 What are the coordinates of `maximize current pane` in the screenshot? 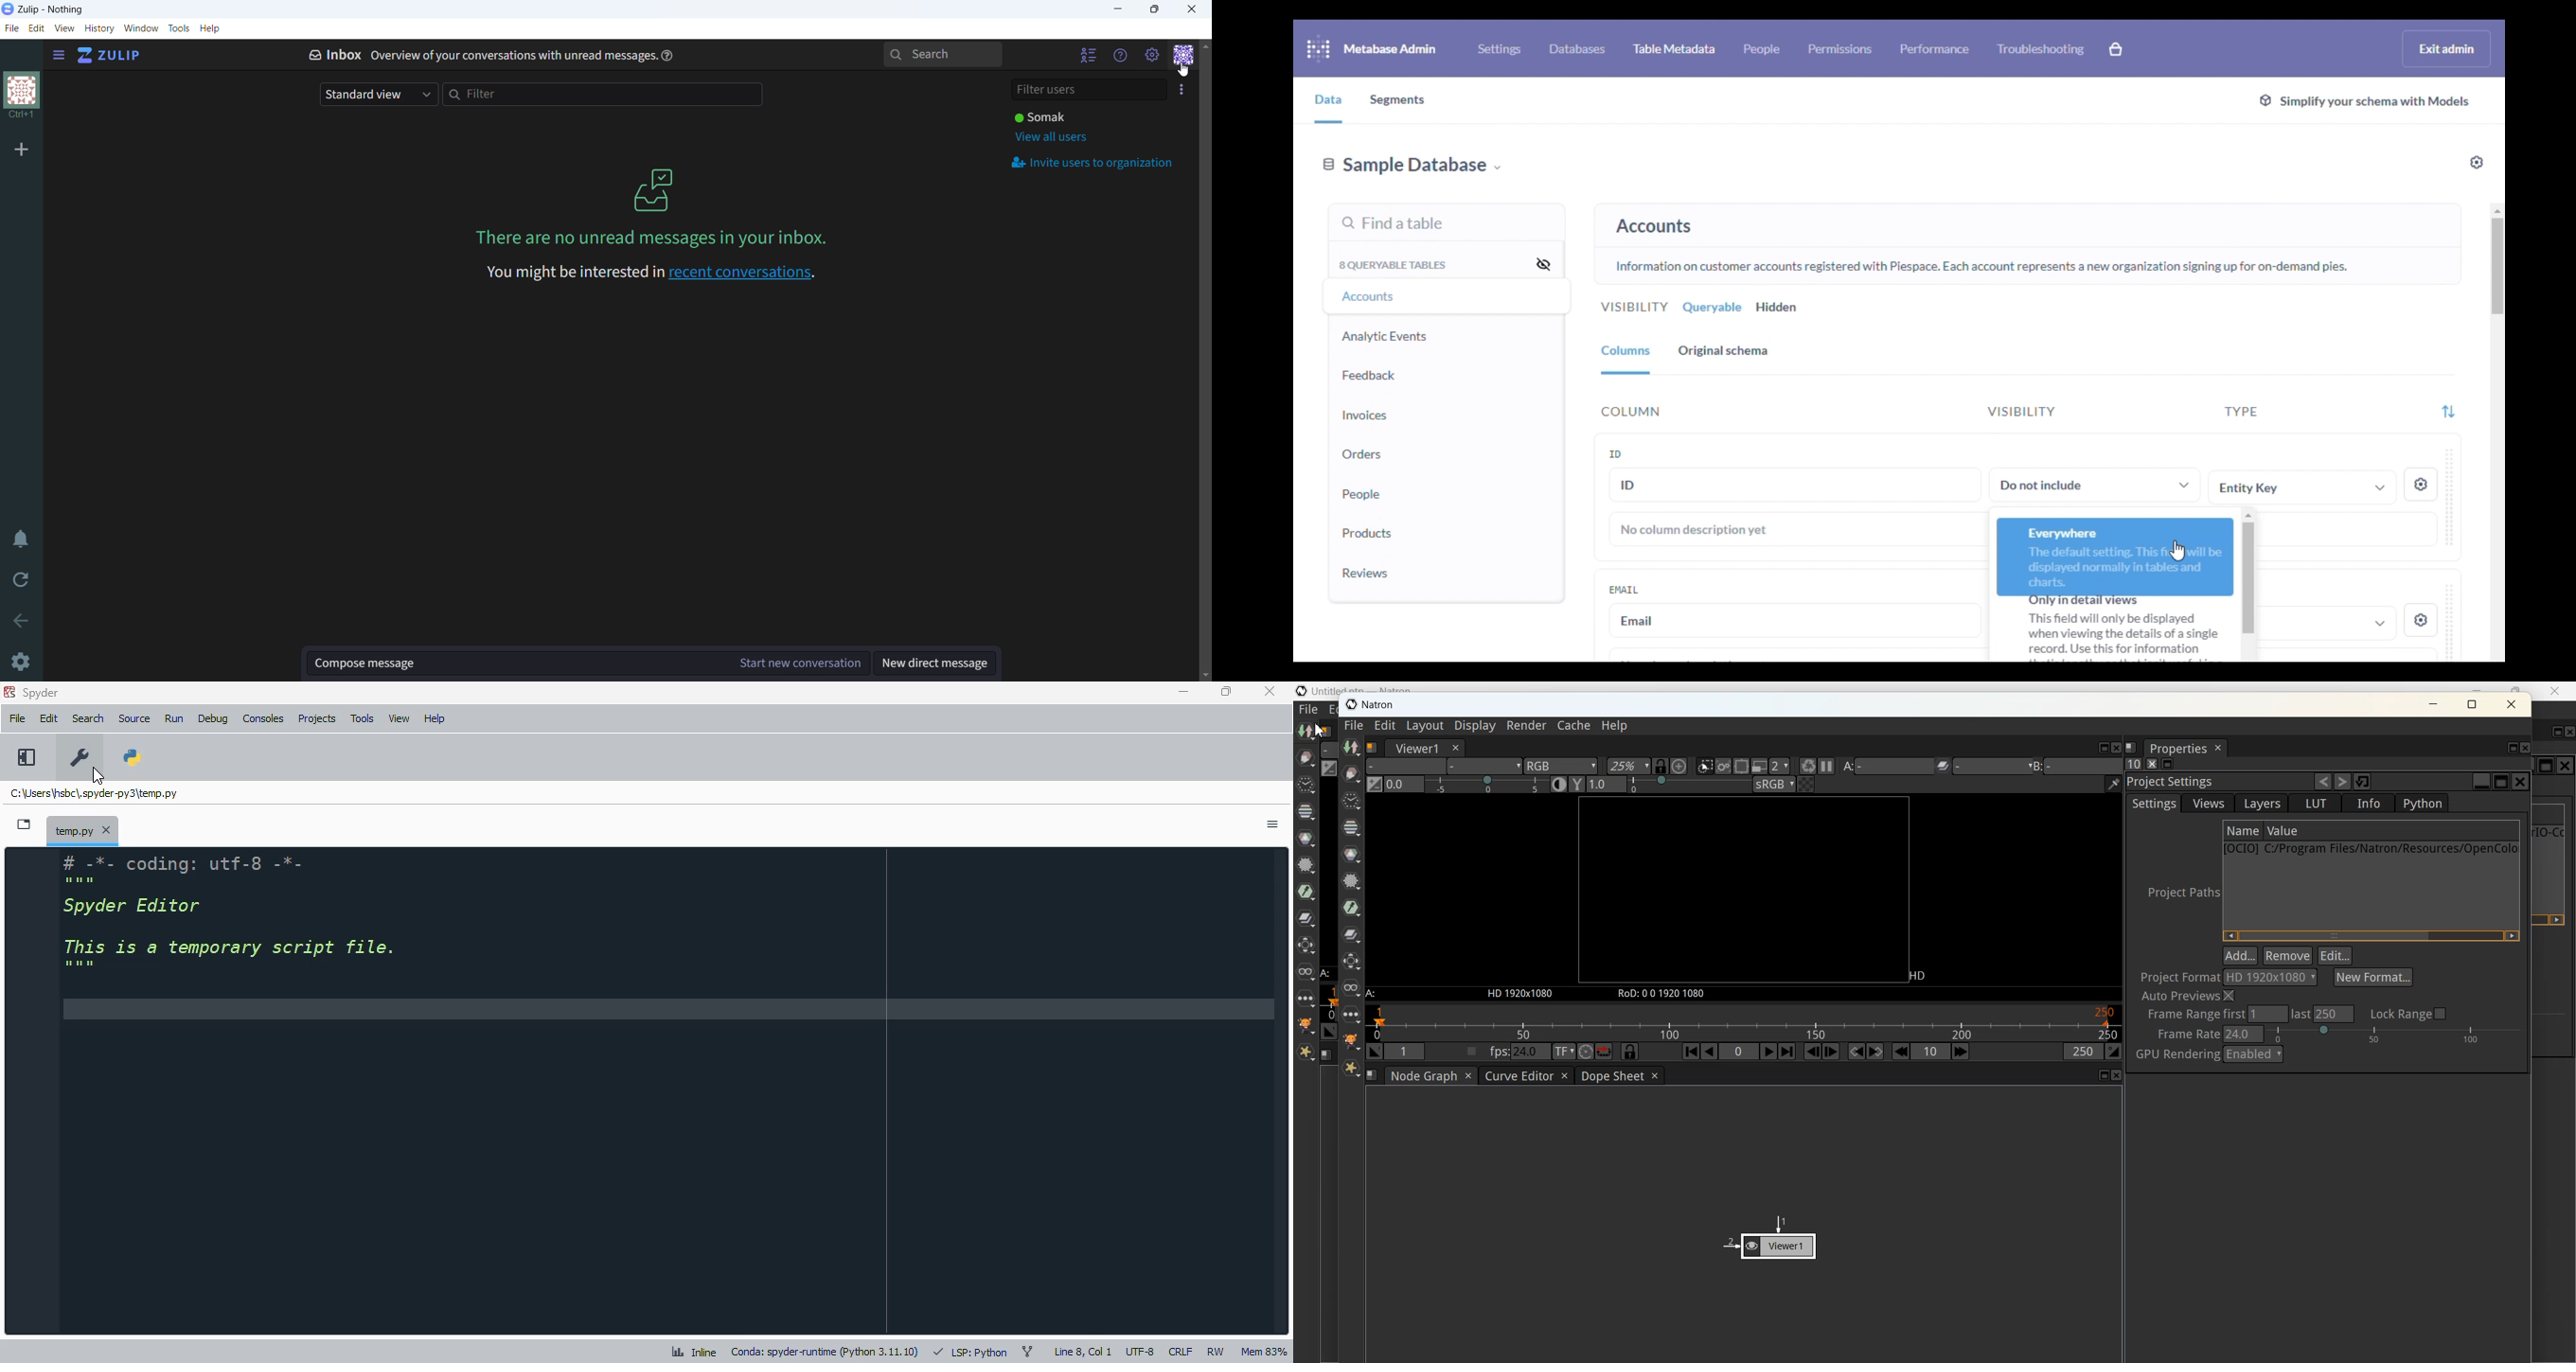 It's located at (27, 756).